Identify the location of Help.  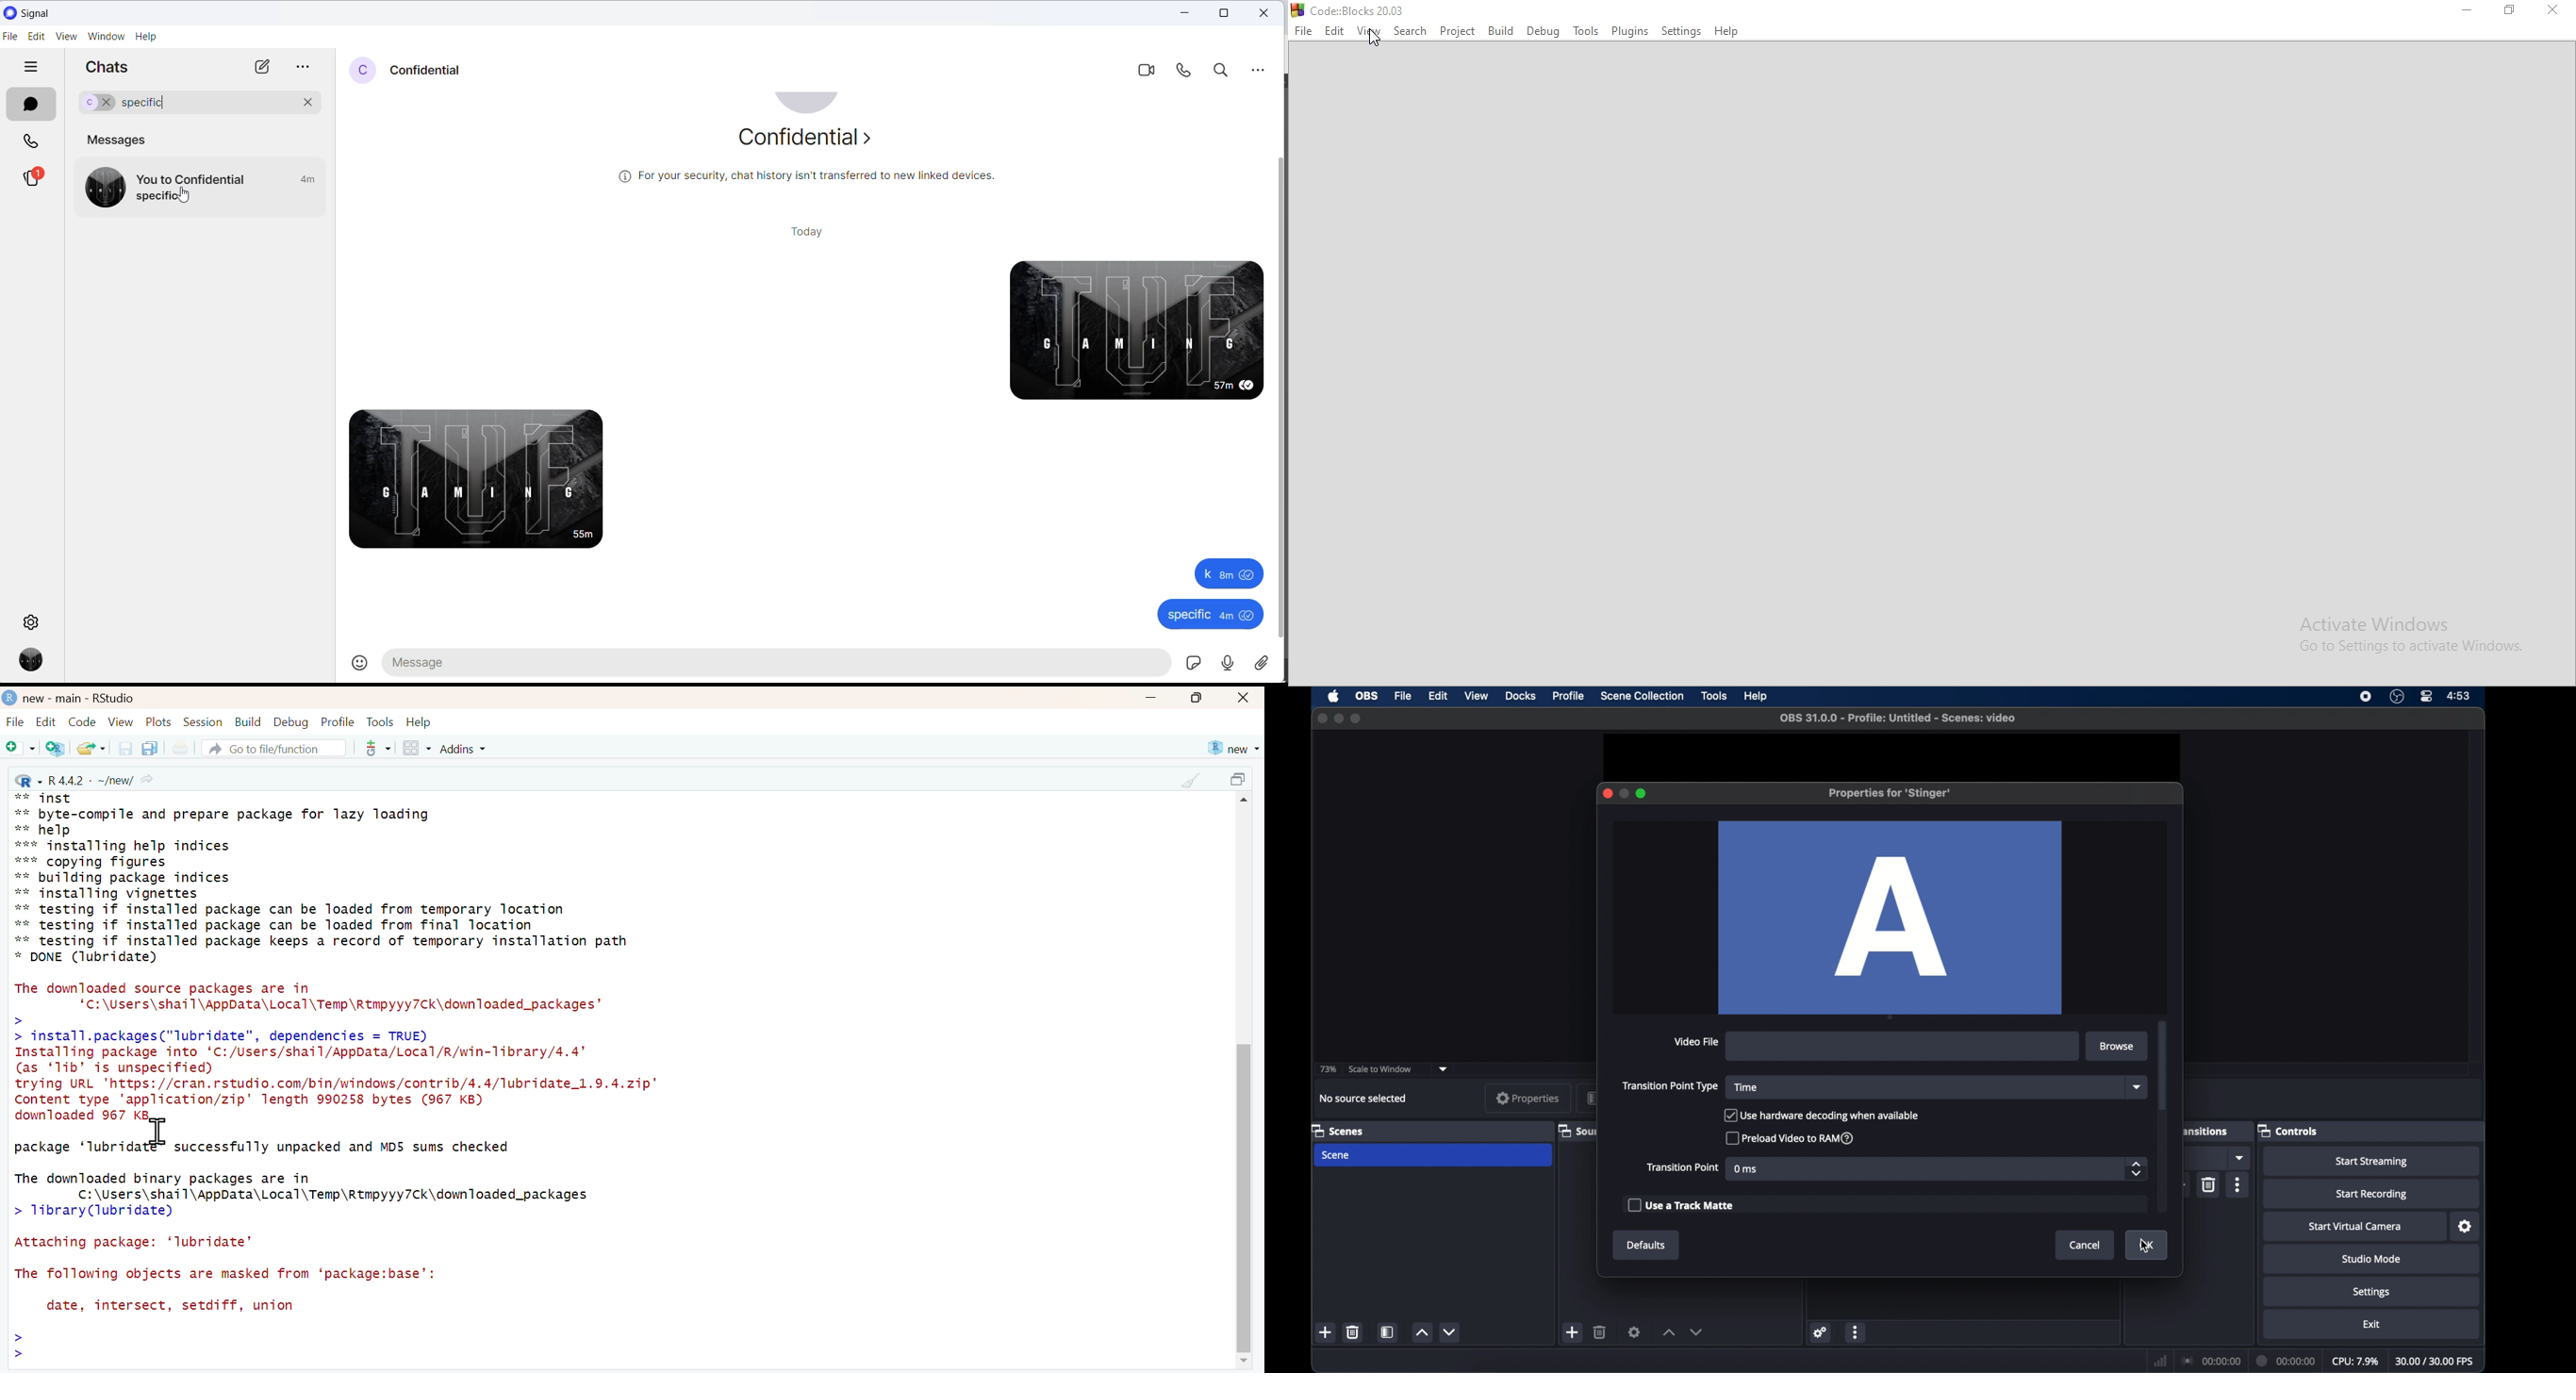
(1727, 30).